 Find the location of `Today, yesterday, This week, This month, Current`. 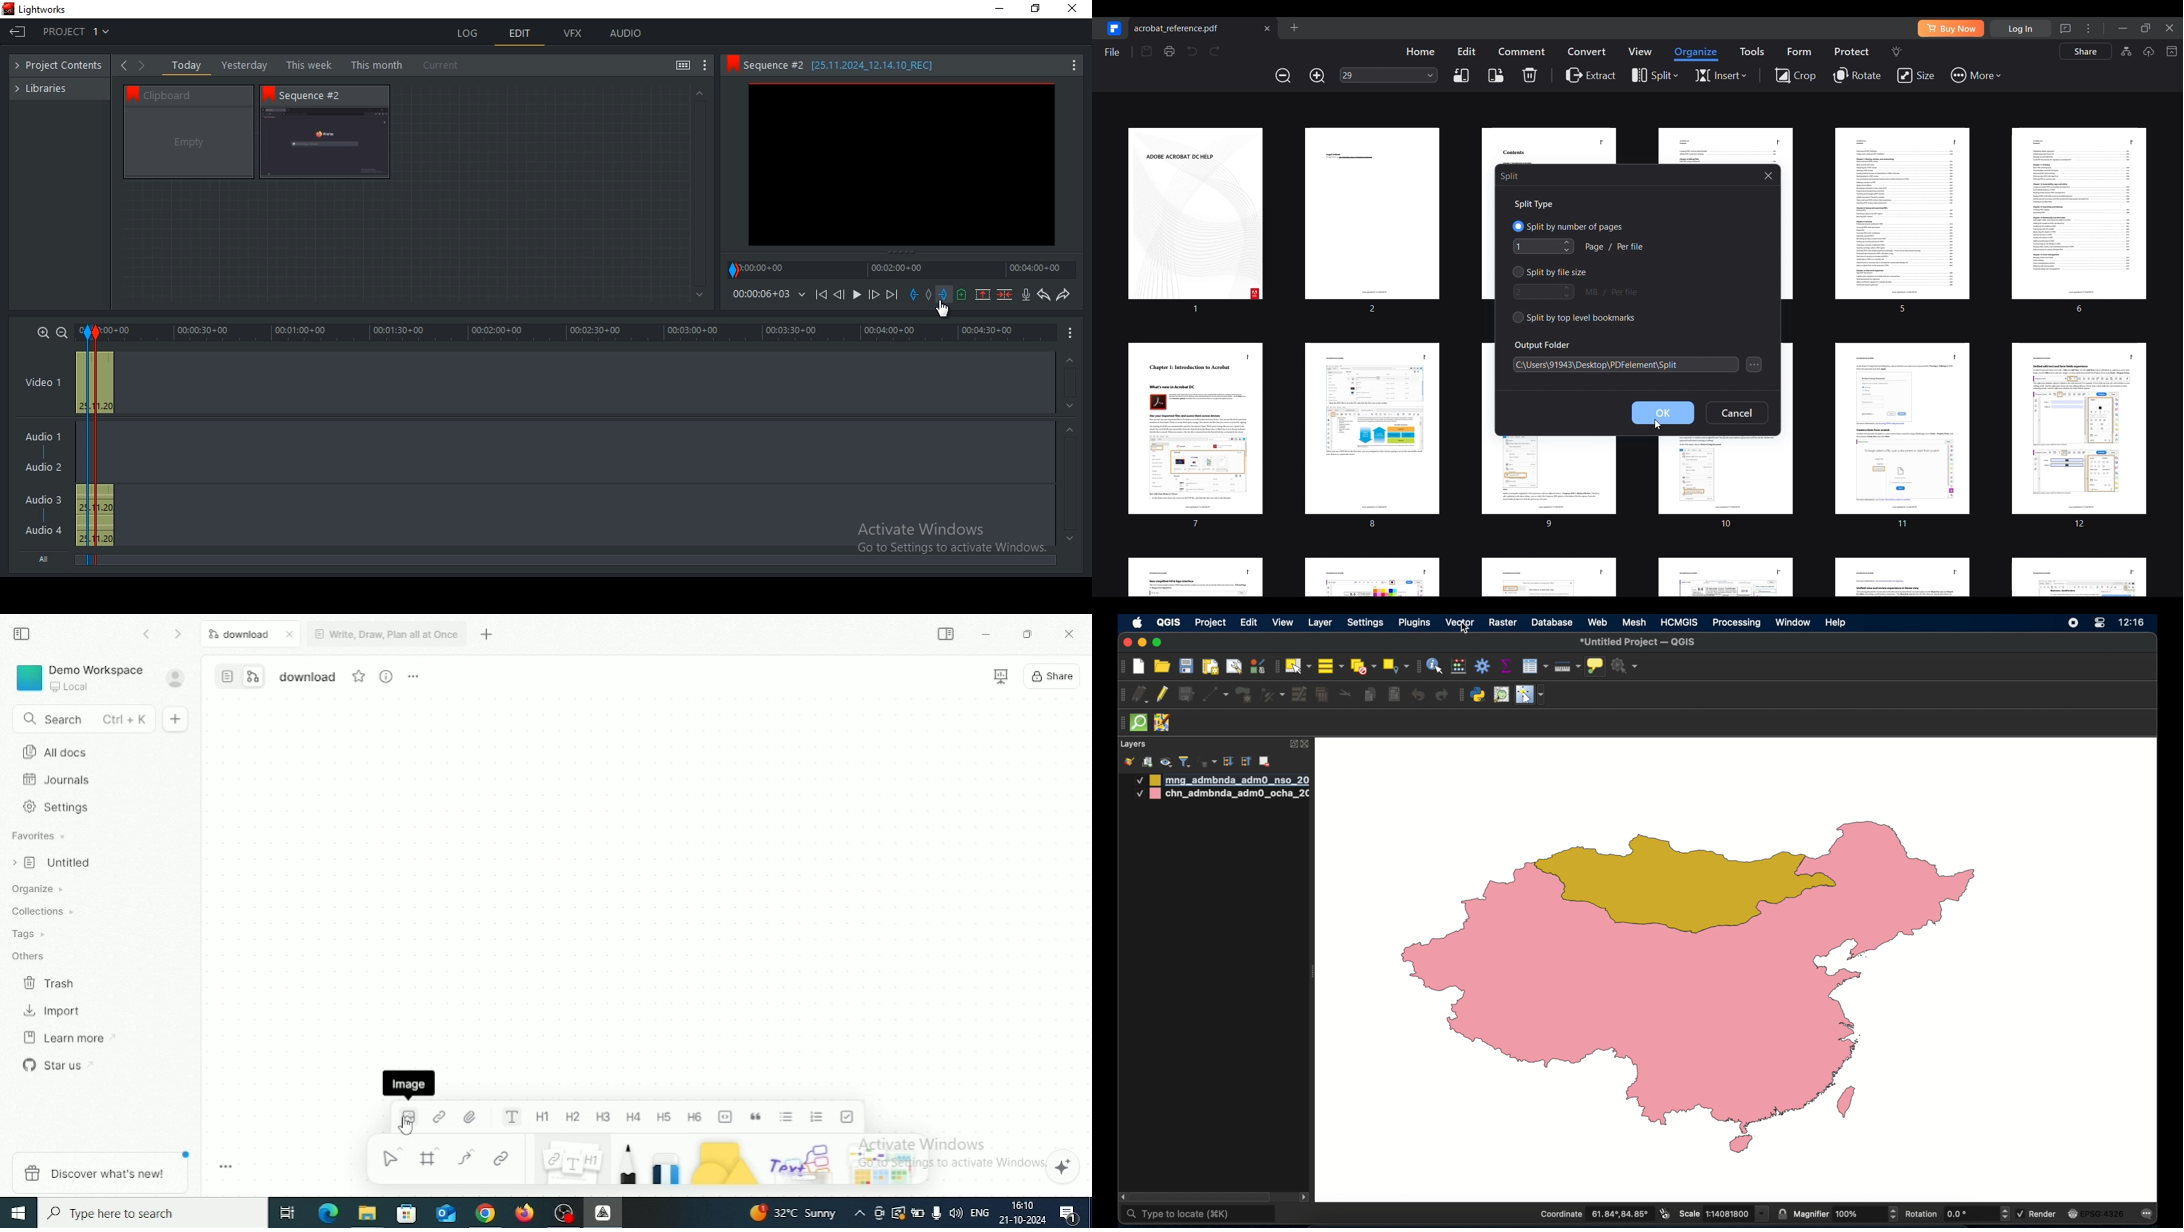

Today, yesterday, This week, This month, Current is located at coordinates (319, 65).